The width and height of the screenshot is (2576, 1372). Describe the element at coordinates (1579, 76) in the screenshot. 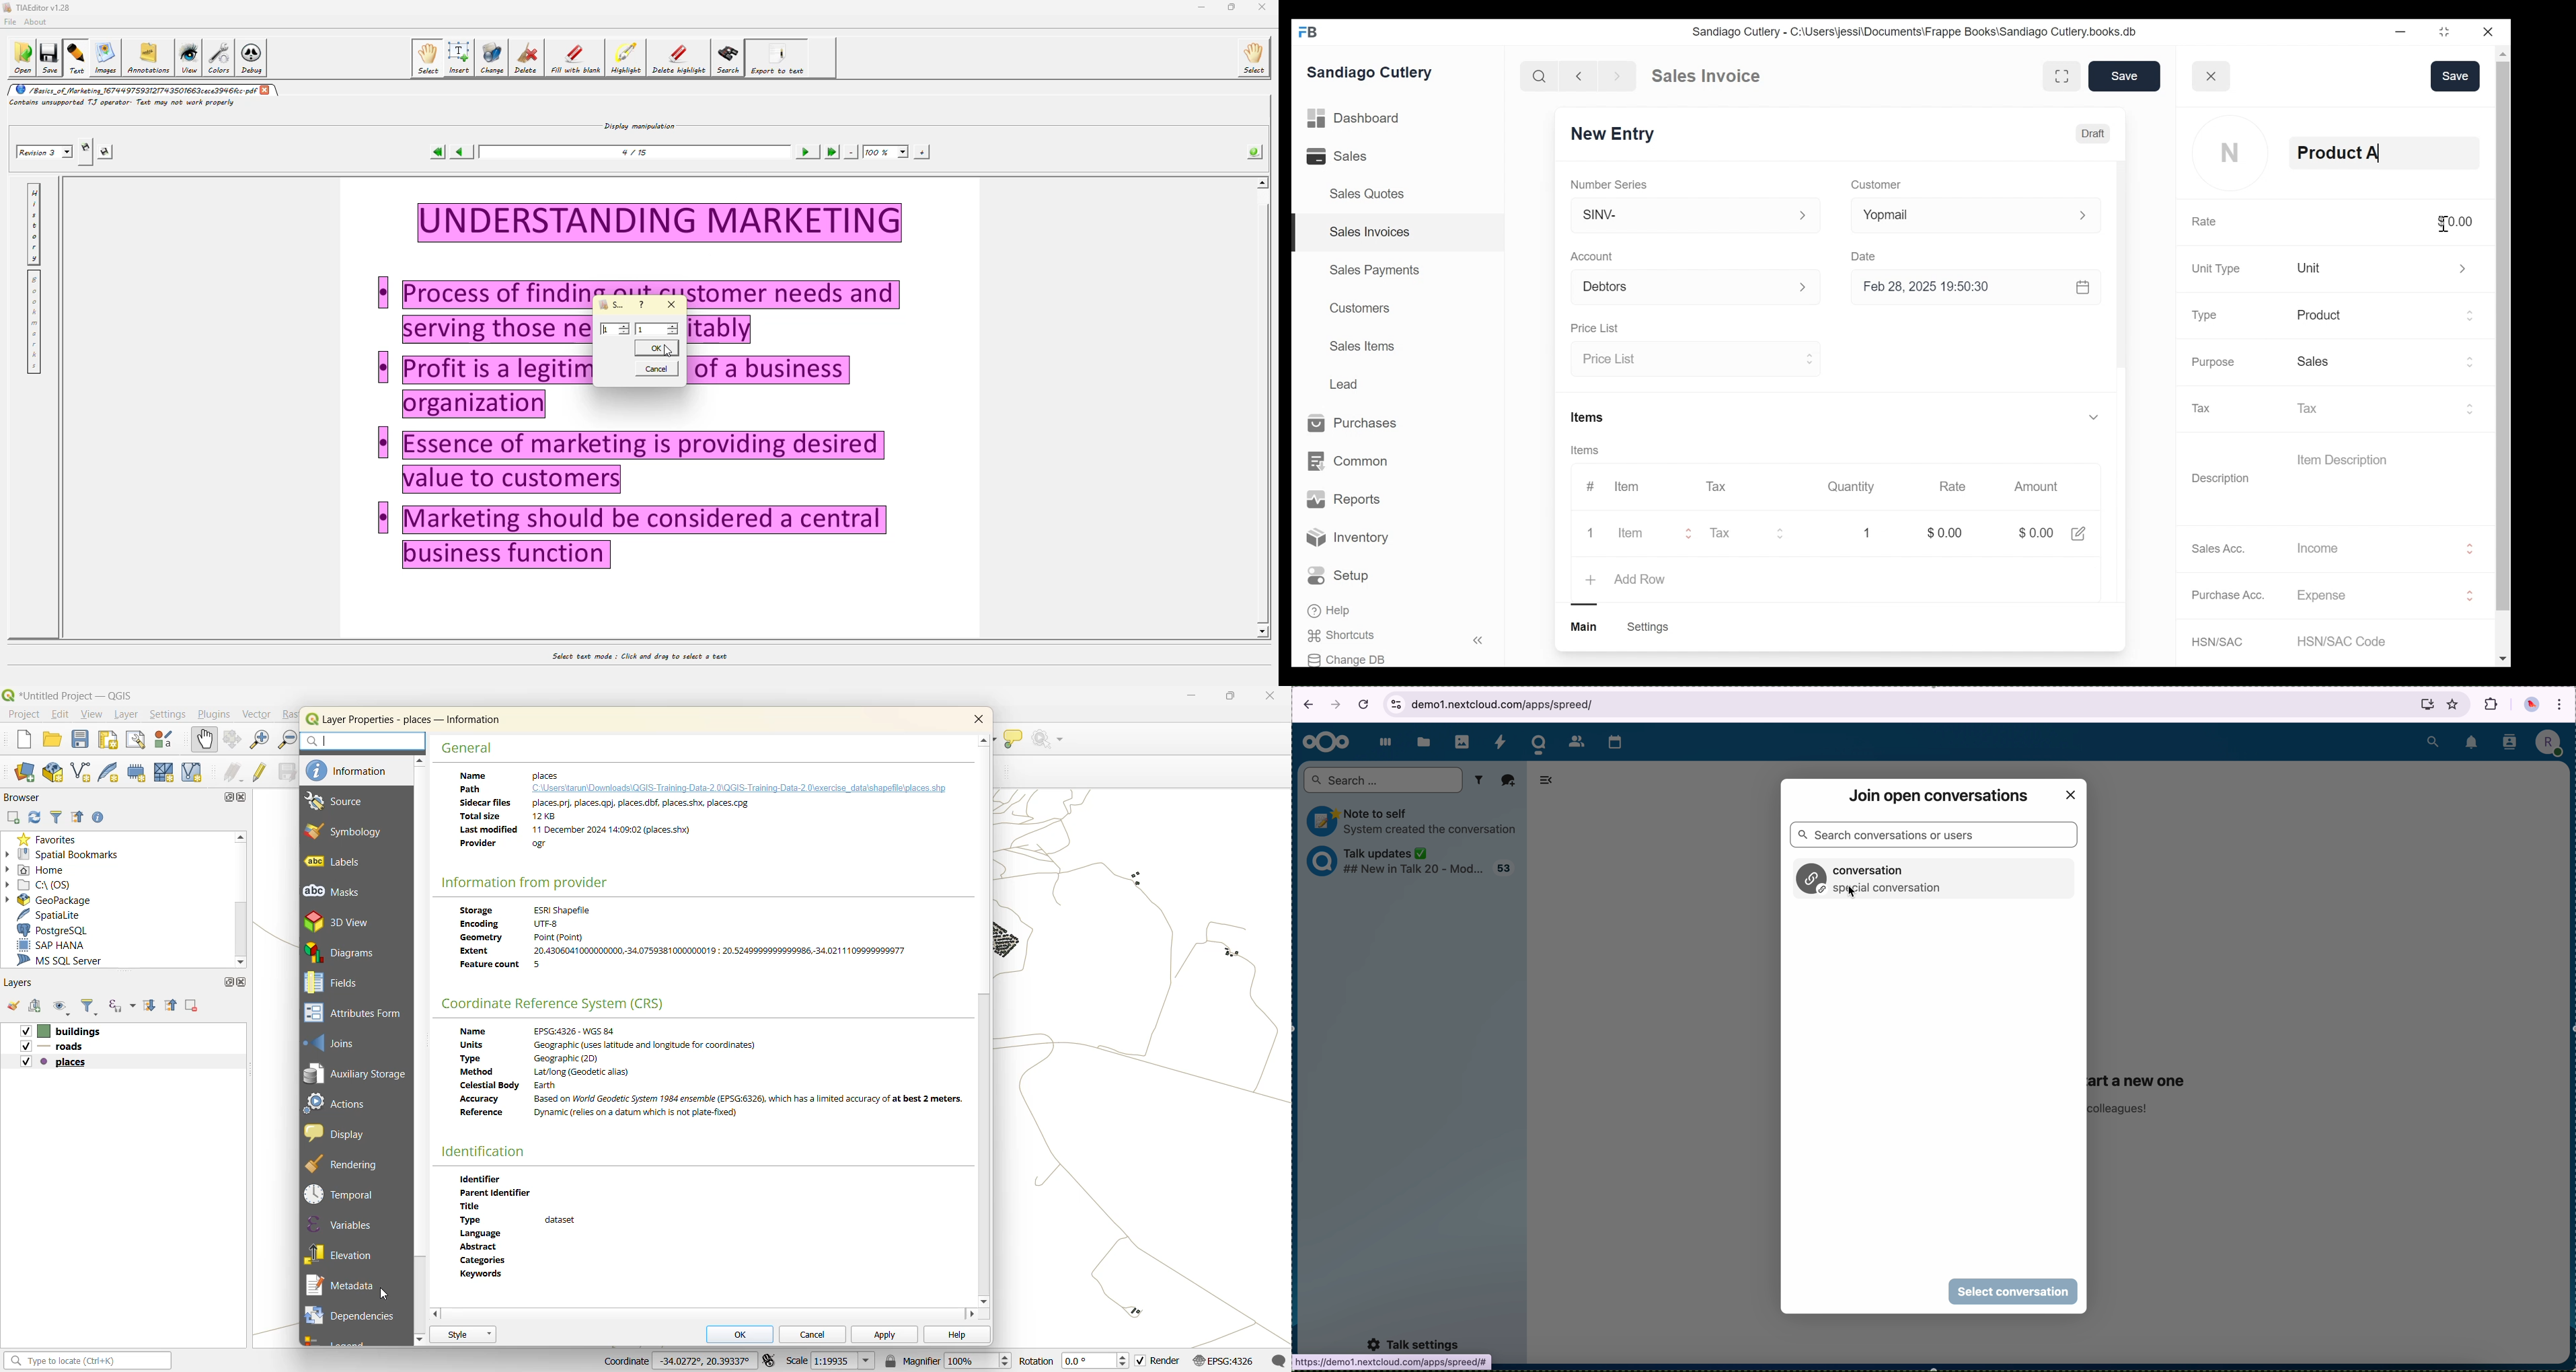

I see `backward` at that location.